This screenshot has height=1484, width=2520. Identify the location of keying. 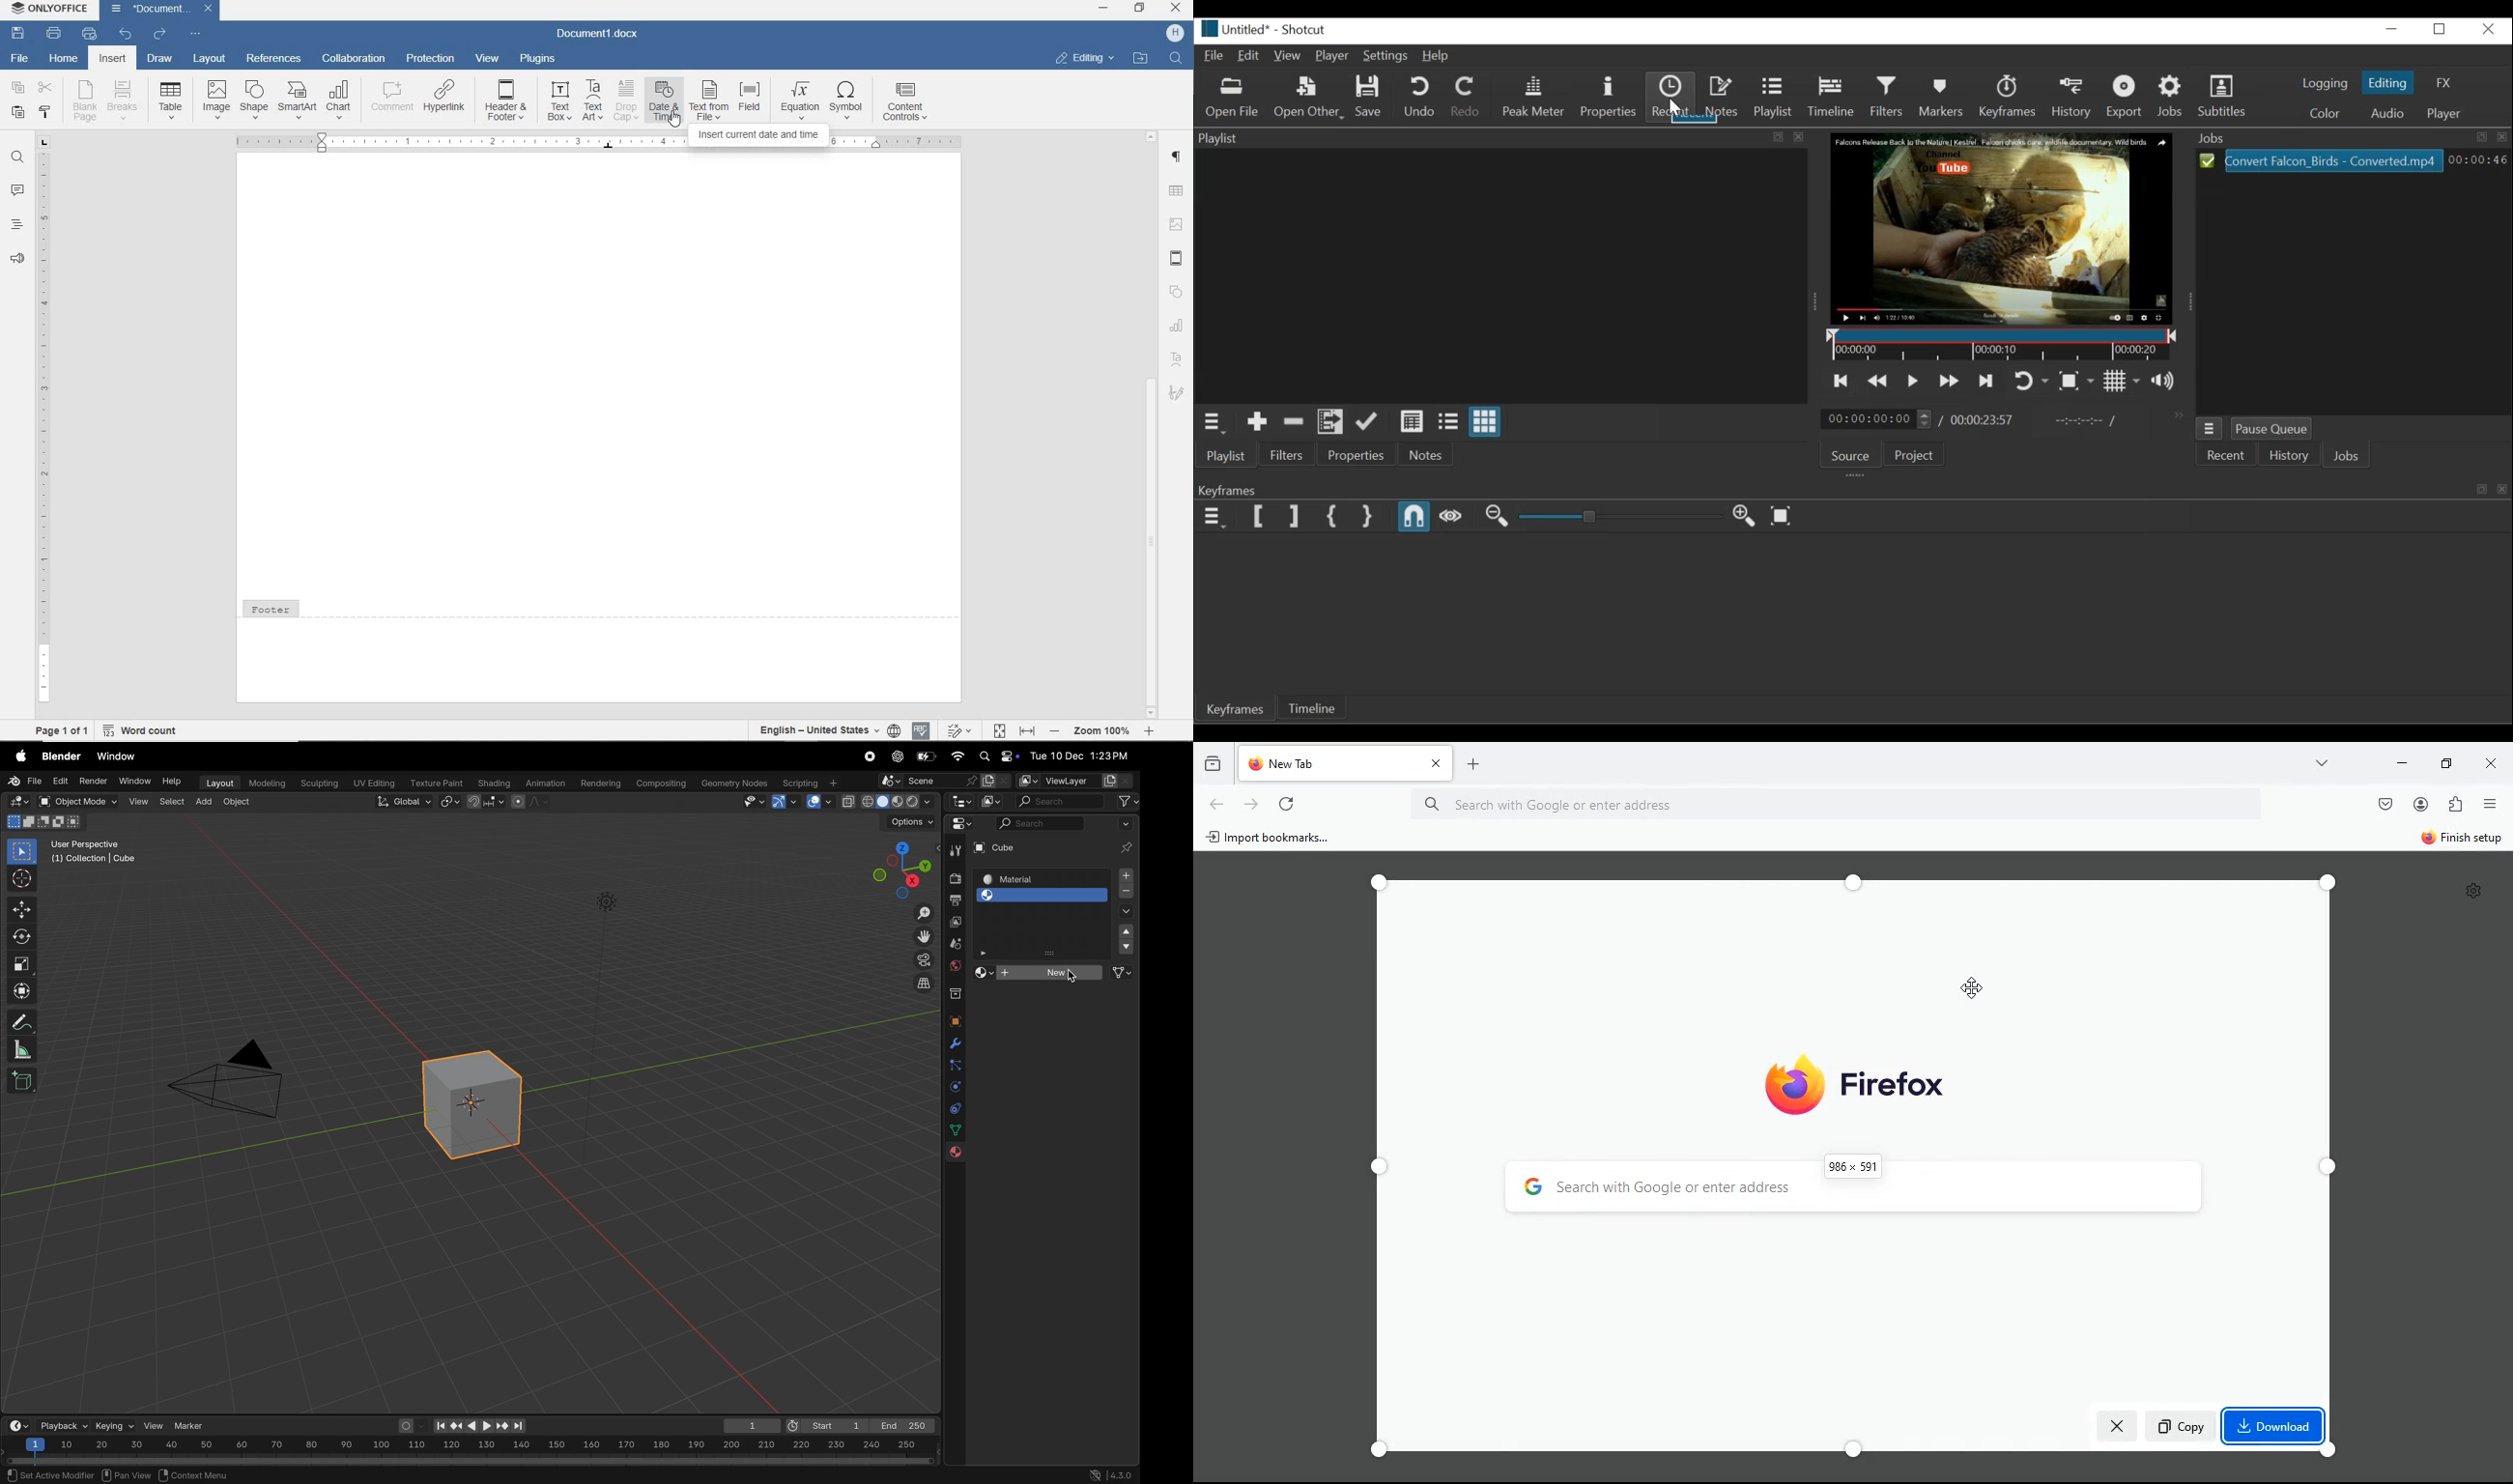
(114, 1425).